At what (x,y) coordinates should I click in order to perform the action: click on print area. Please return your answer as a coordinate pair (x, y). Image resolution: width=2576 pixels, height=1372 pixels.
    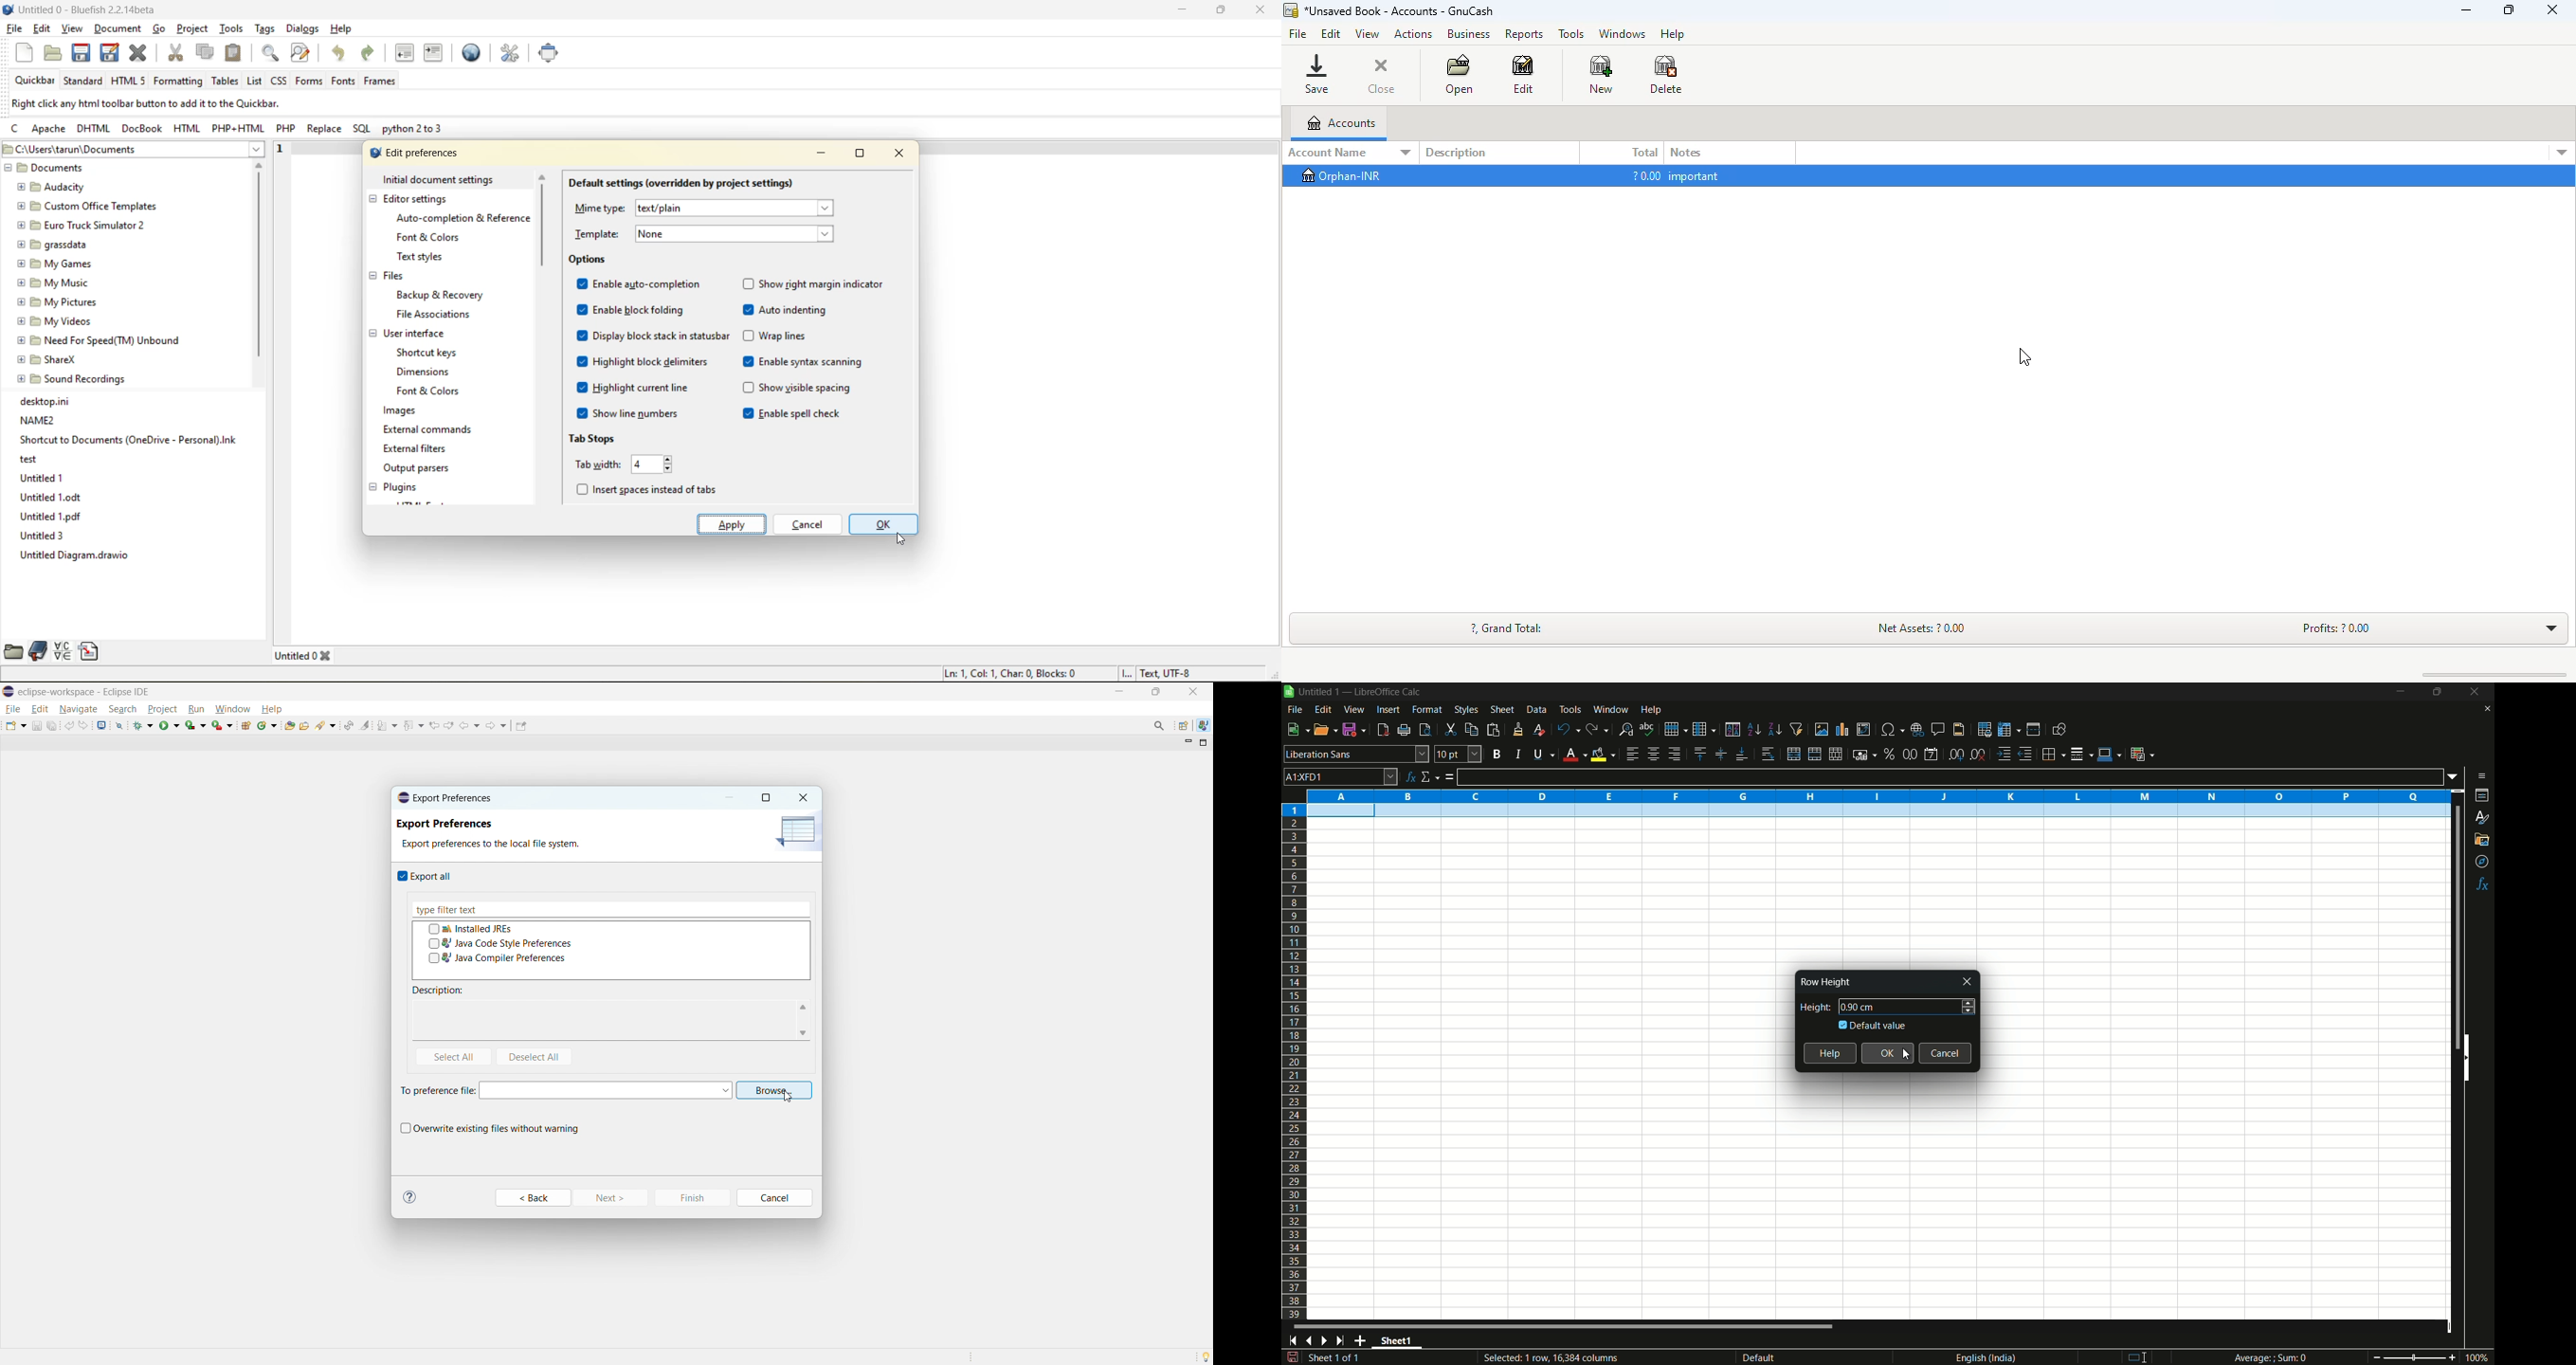
    Looking at the image, I should click on (1985, 729).